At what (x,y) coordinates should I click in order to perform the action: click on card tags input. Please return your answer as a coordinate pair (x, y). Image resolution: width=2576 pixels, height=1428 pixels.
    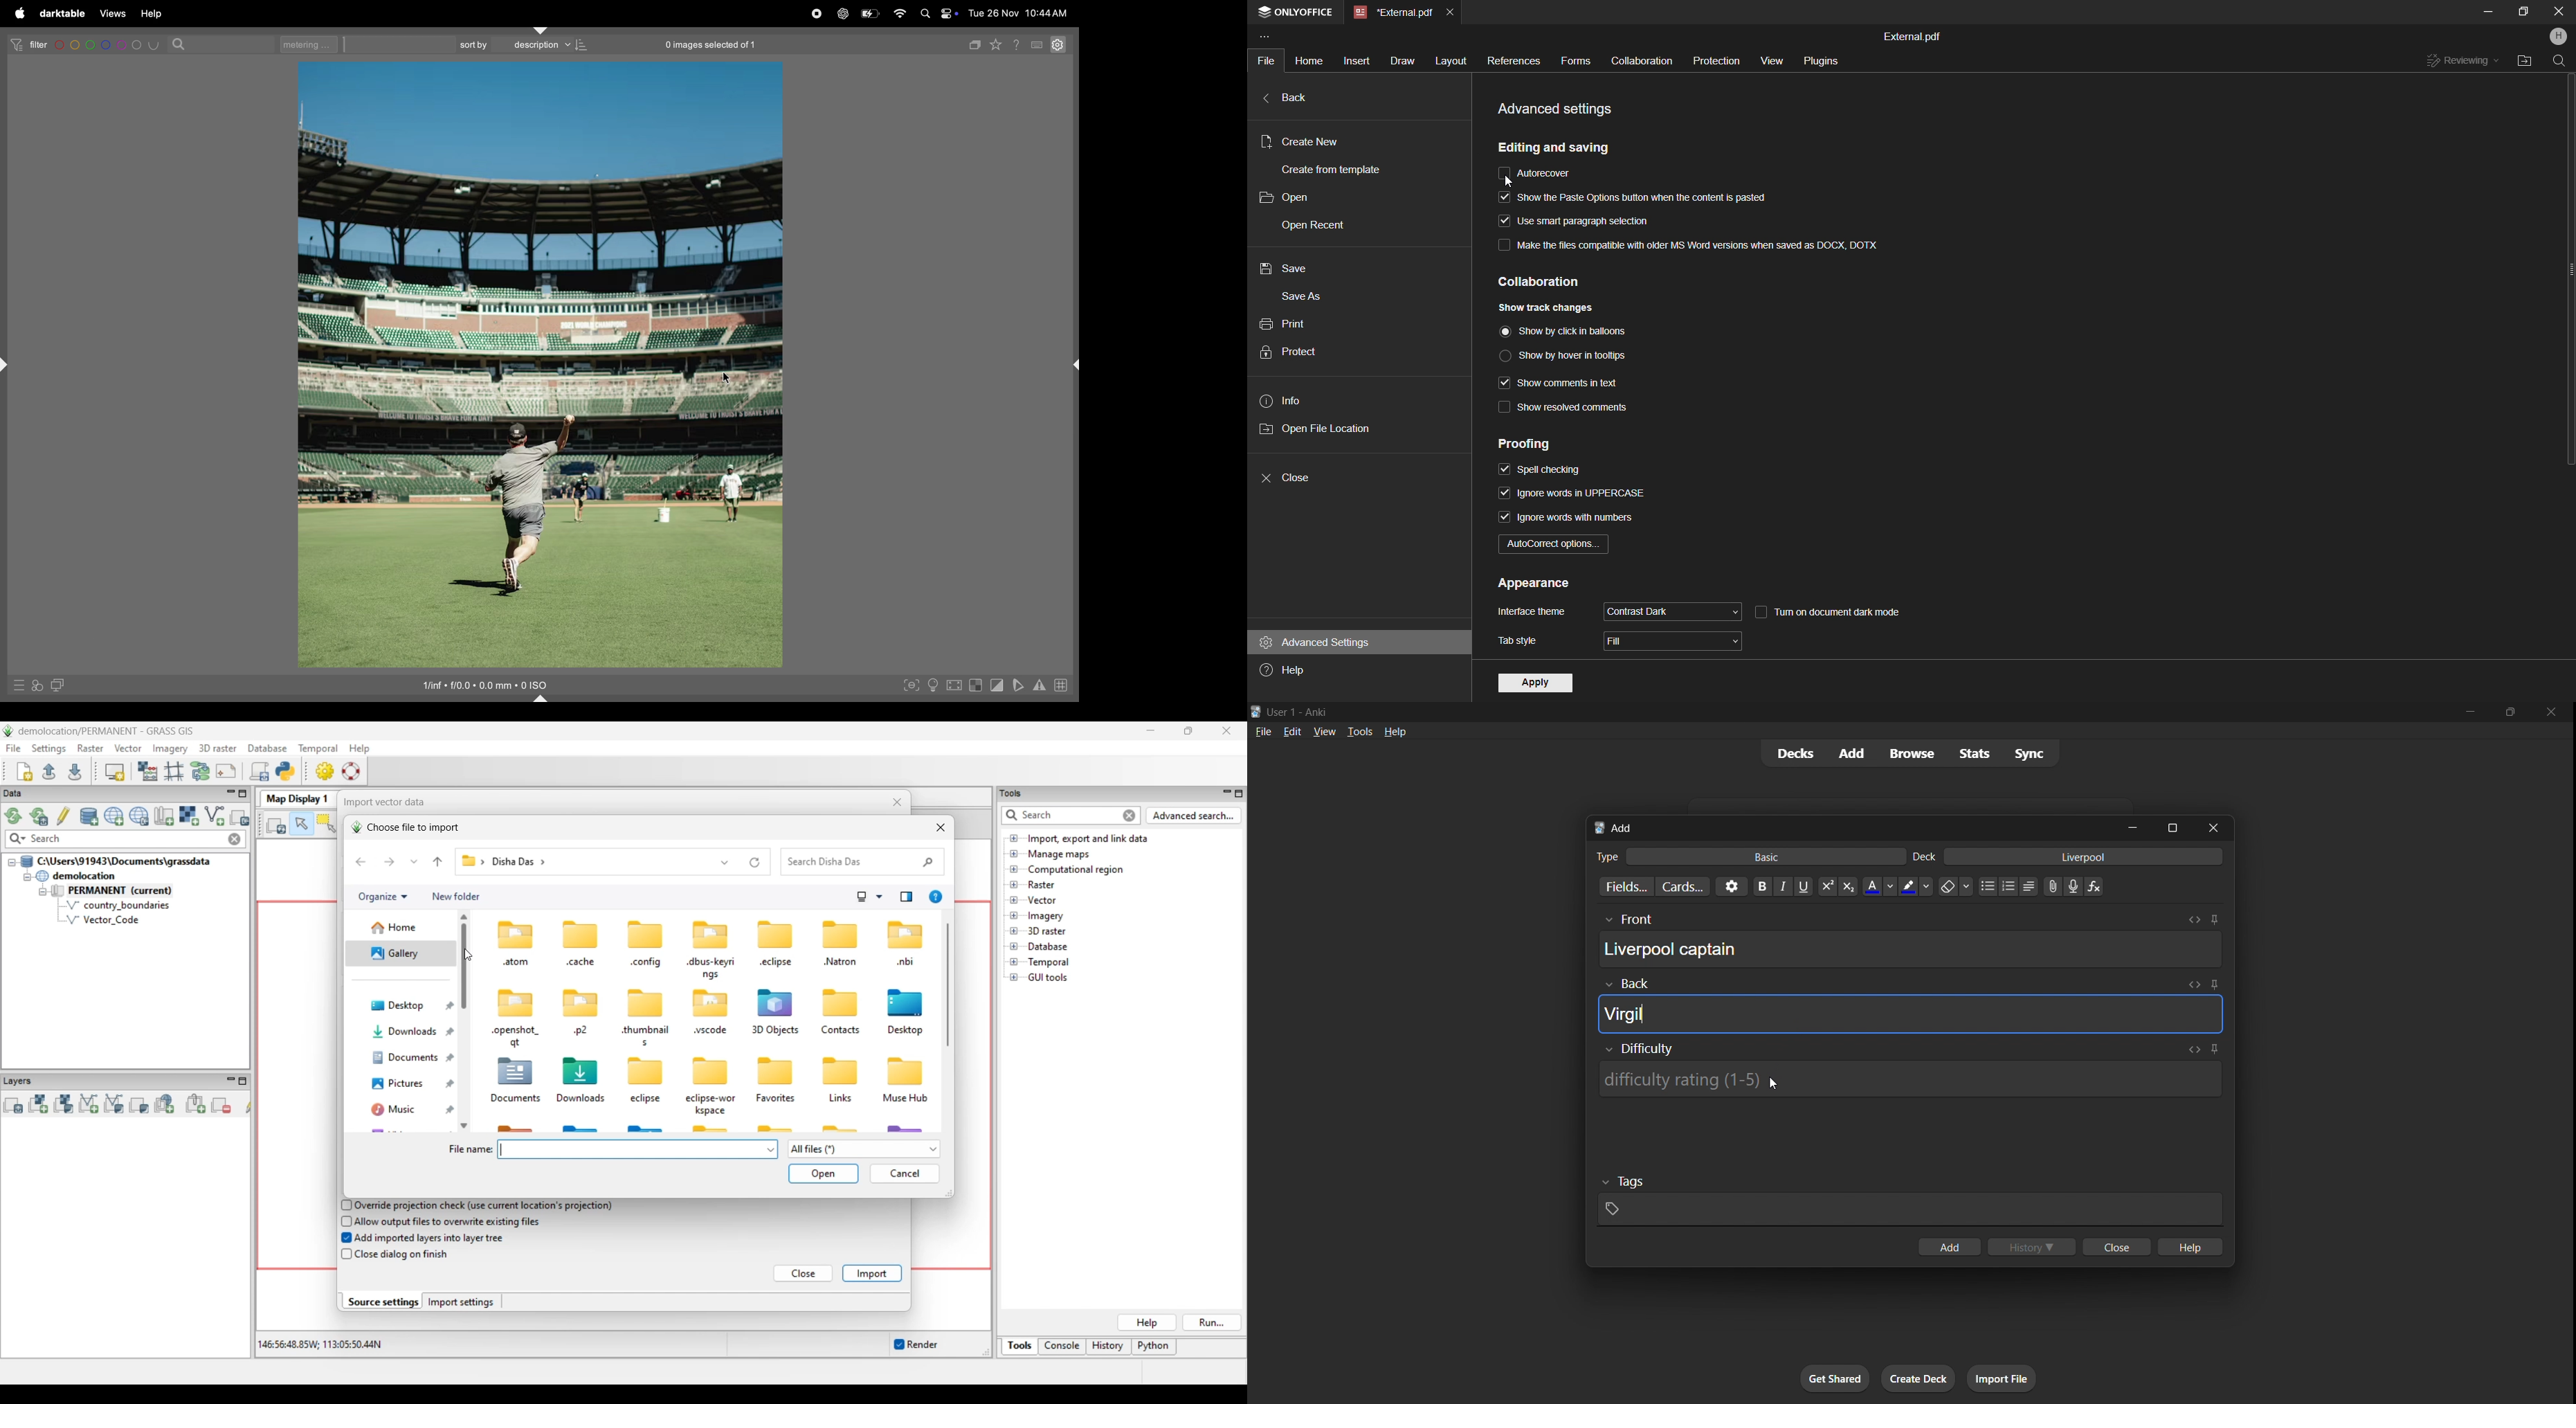
    Looking at the image, I should click on (1910, 1210).